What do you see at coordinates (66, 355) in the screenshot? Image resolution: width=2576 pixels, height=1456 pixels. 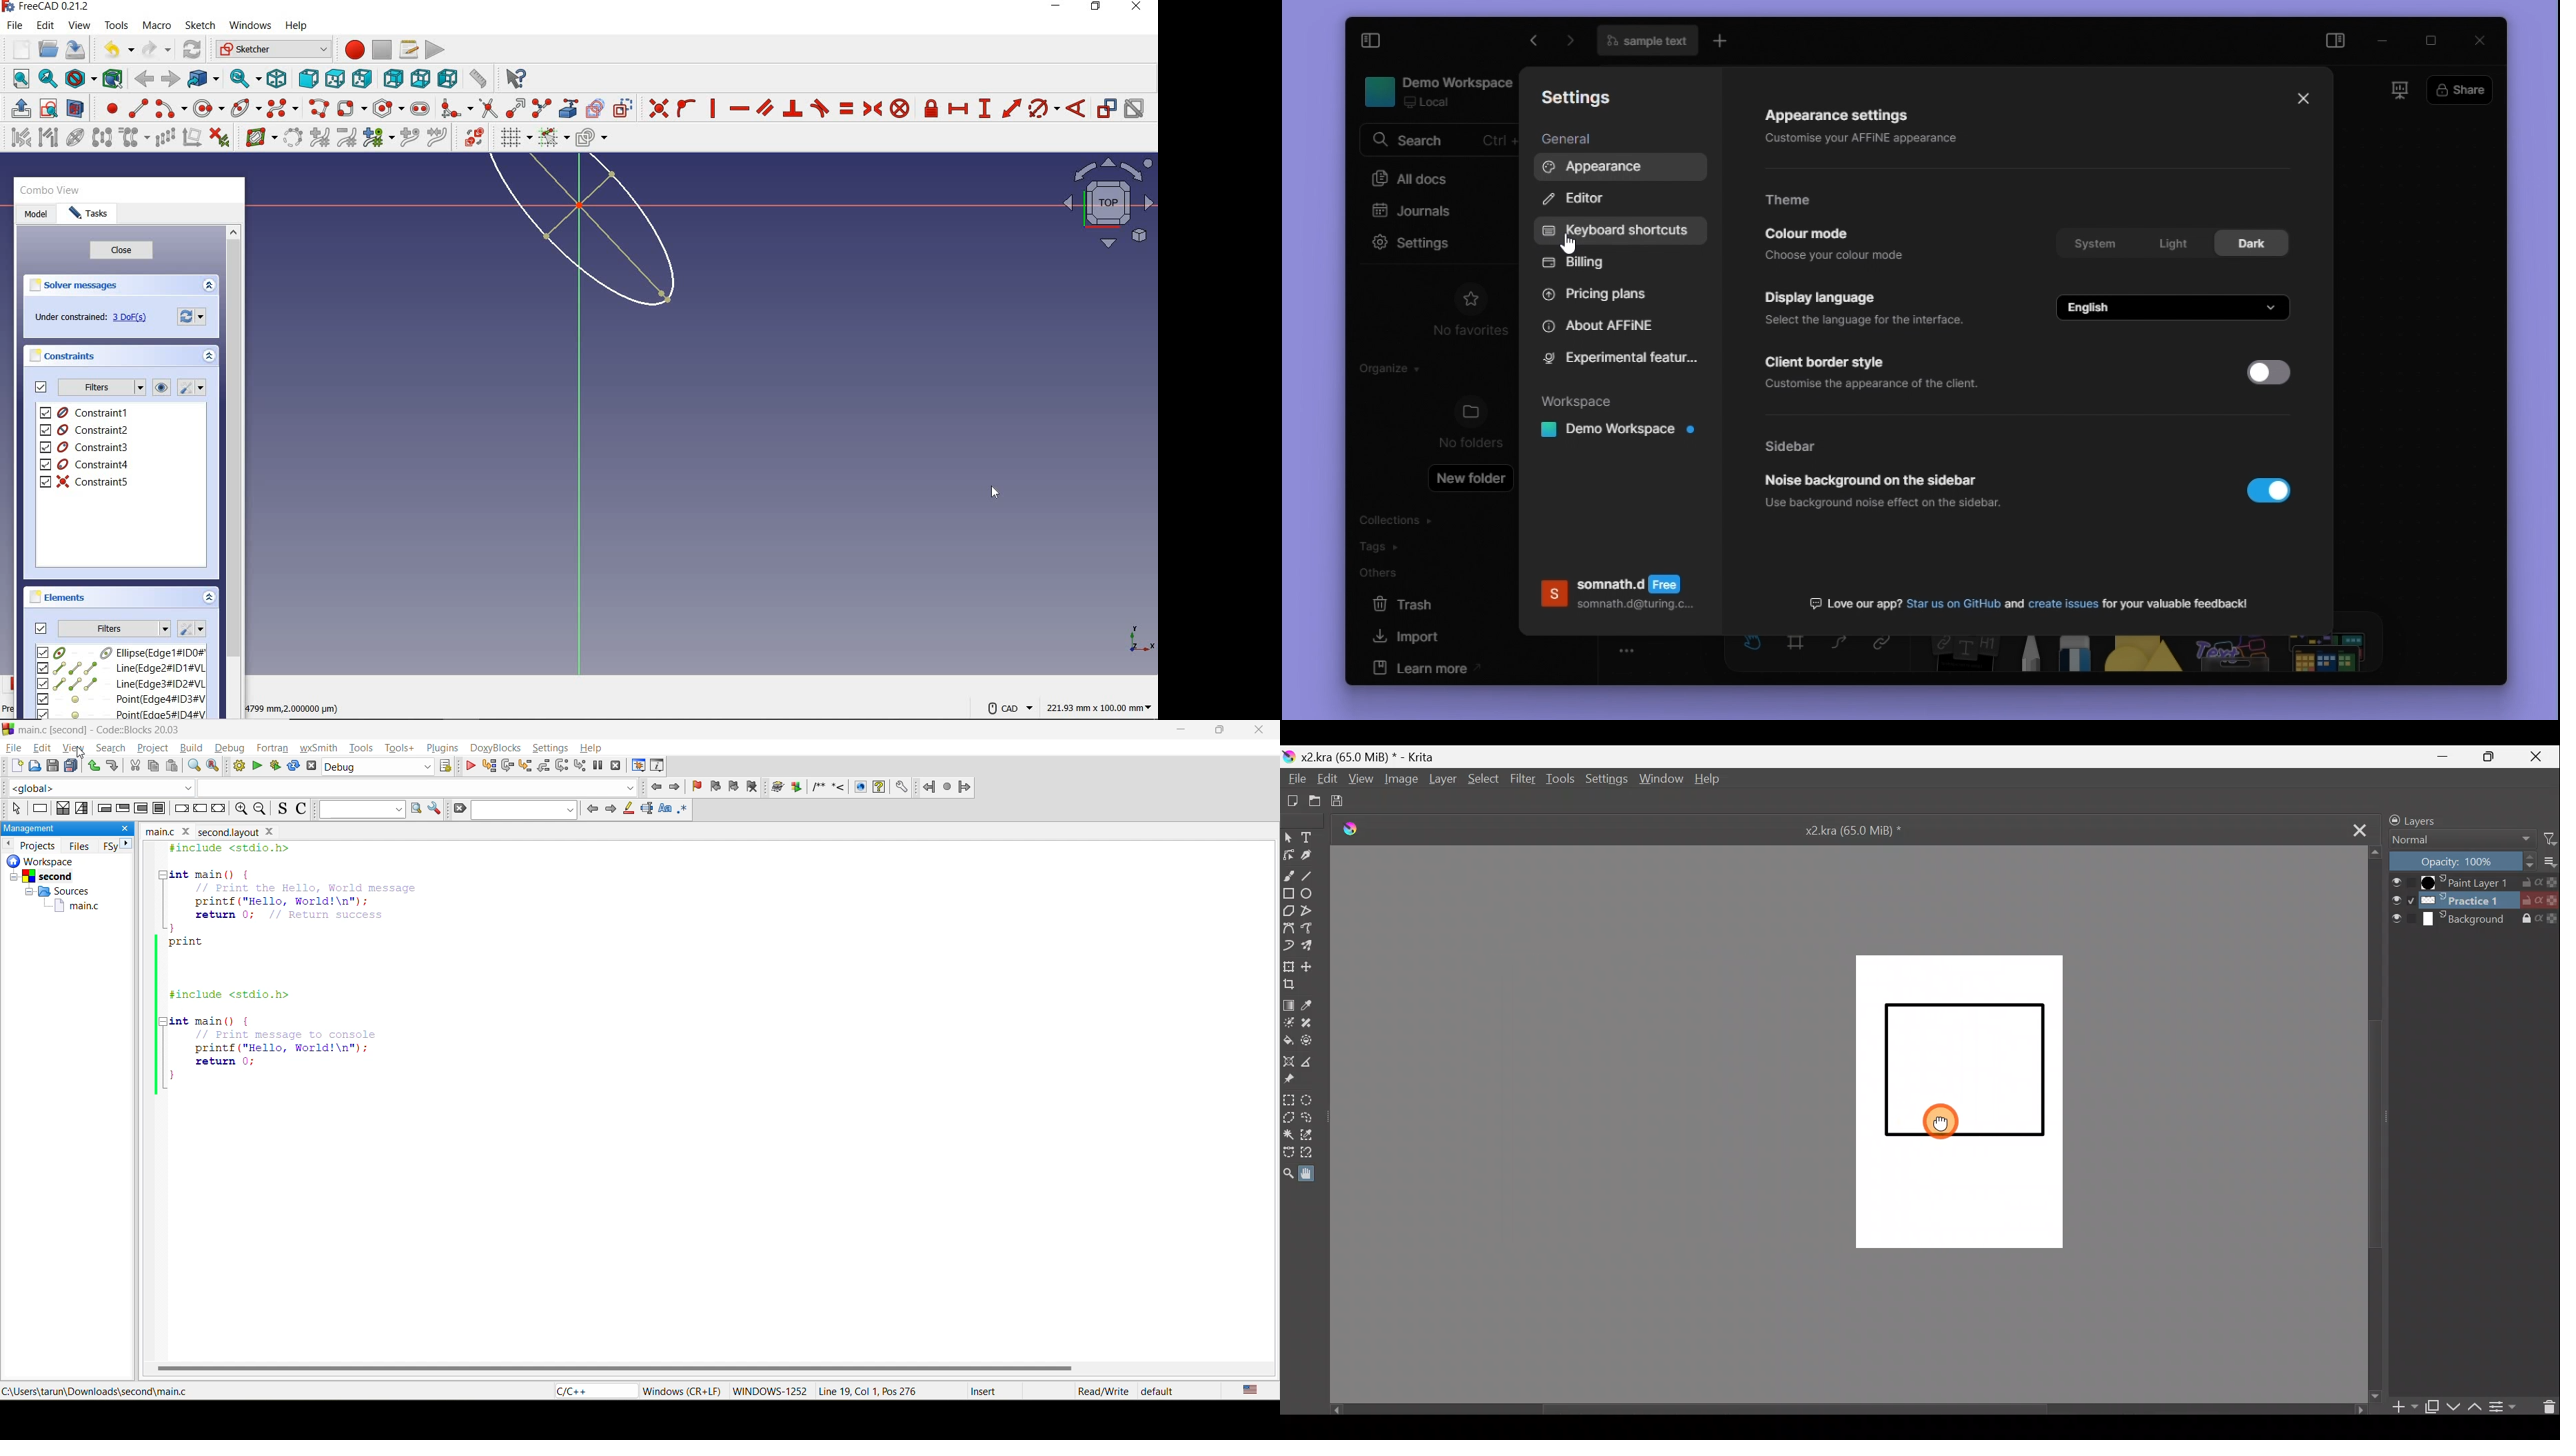 I see `constraints` at bounding box center [66, 355].